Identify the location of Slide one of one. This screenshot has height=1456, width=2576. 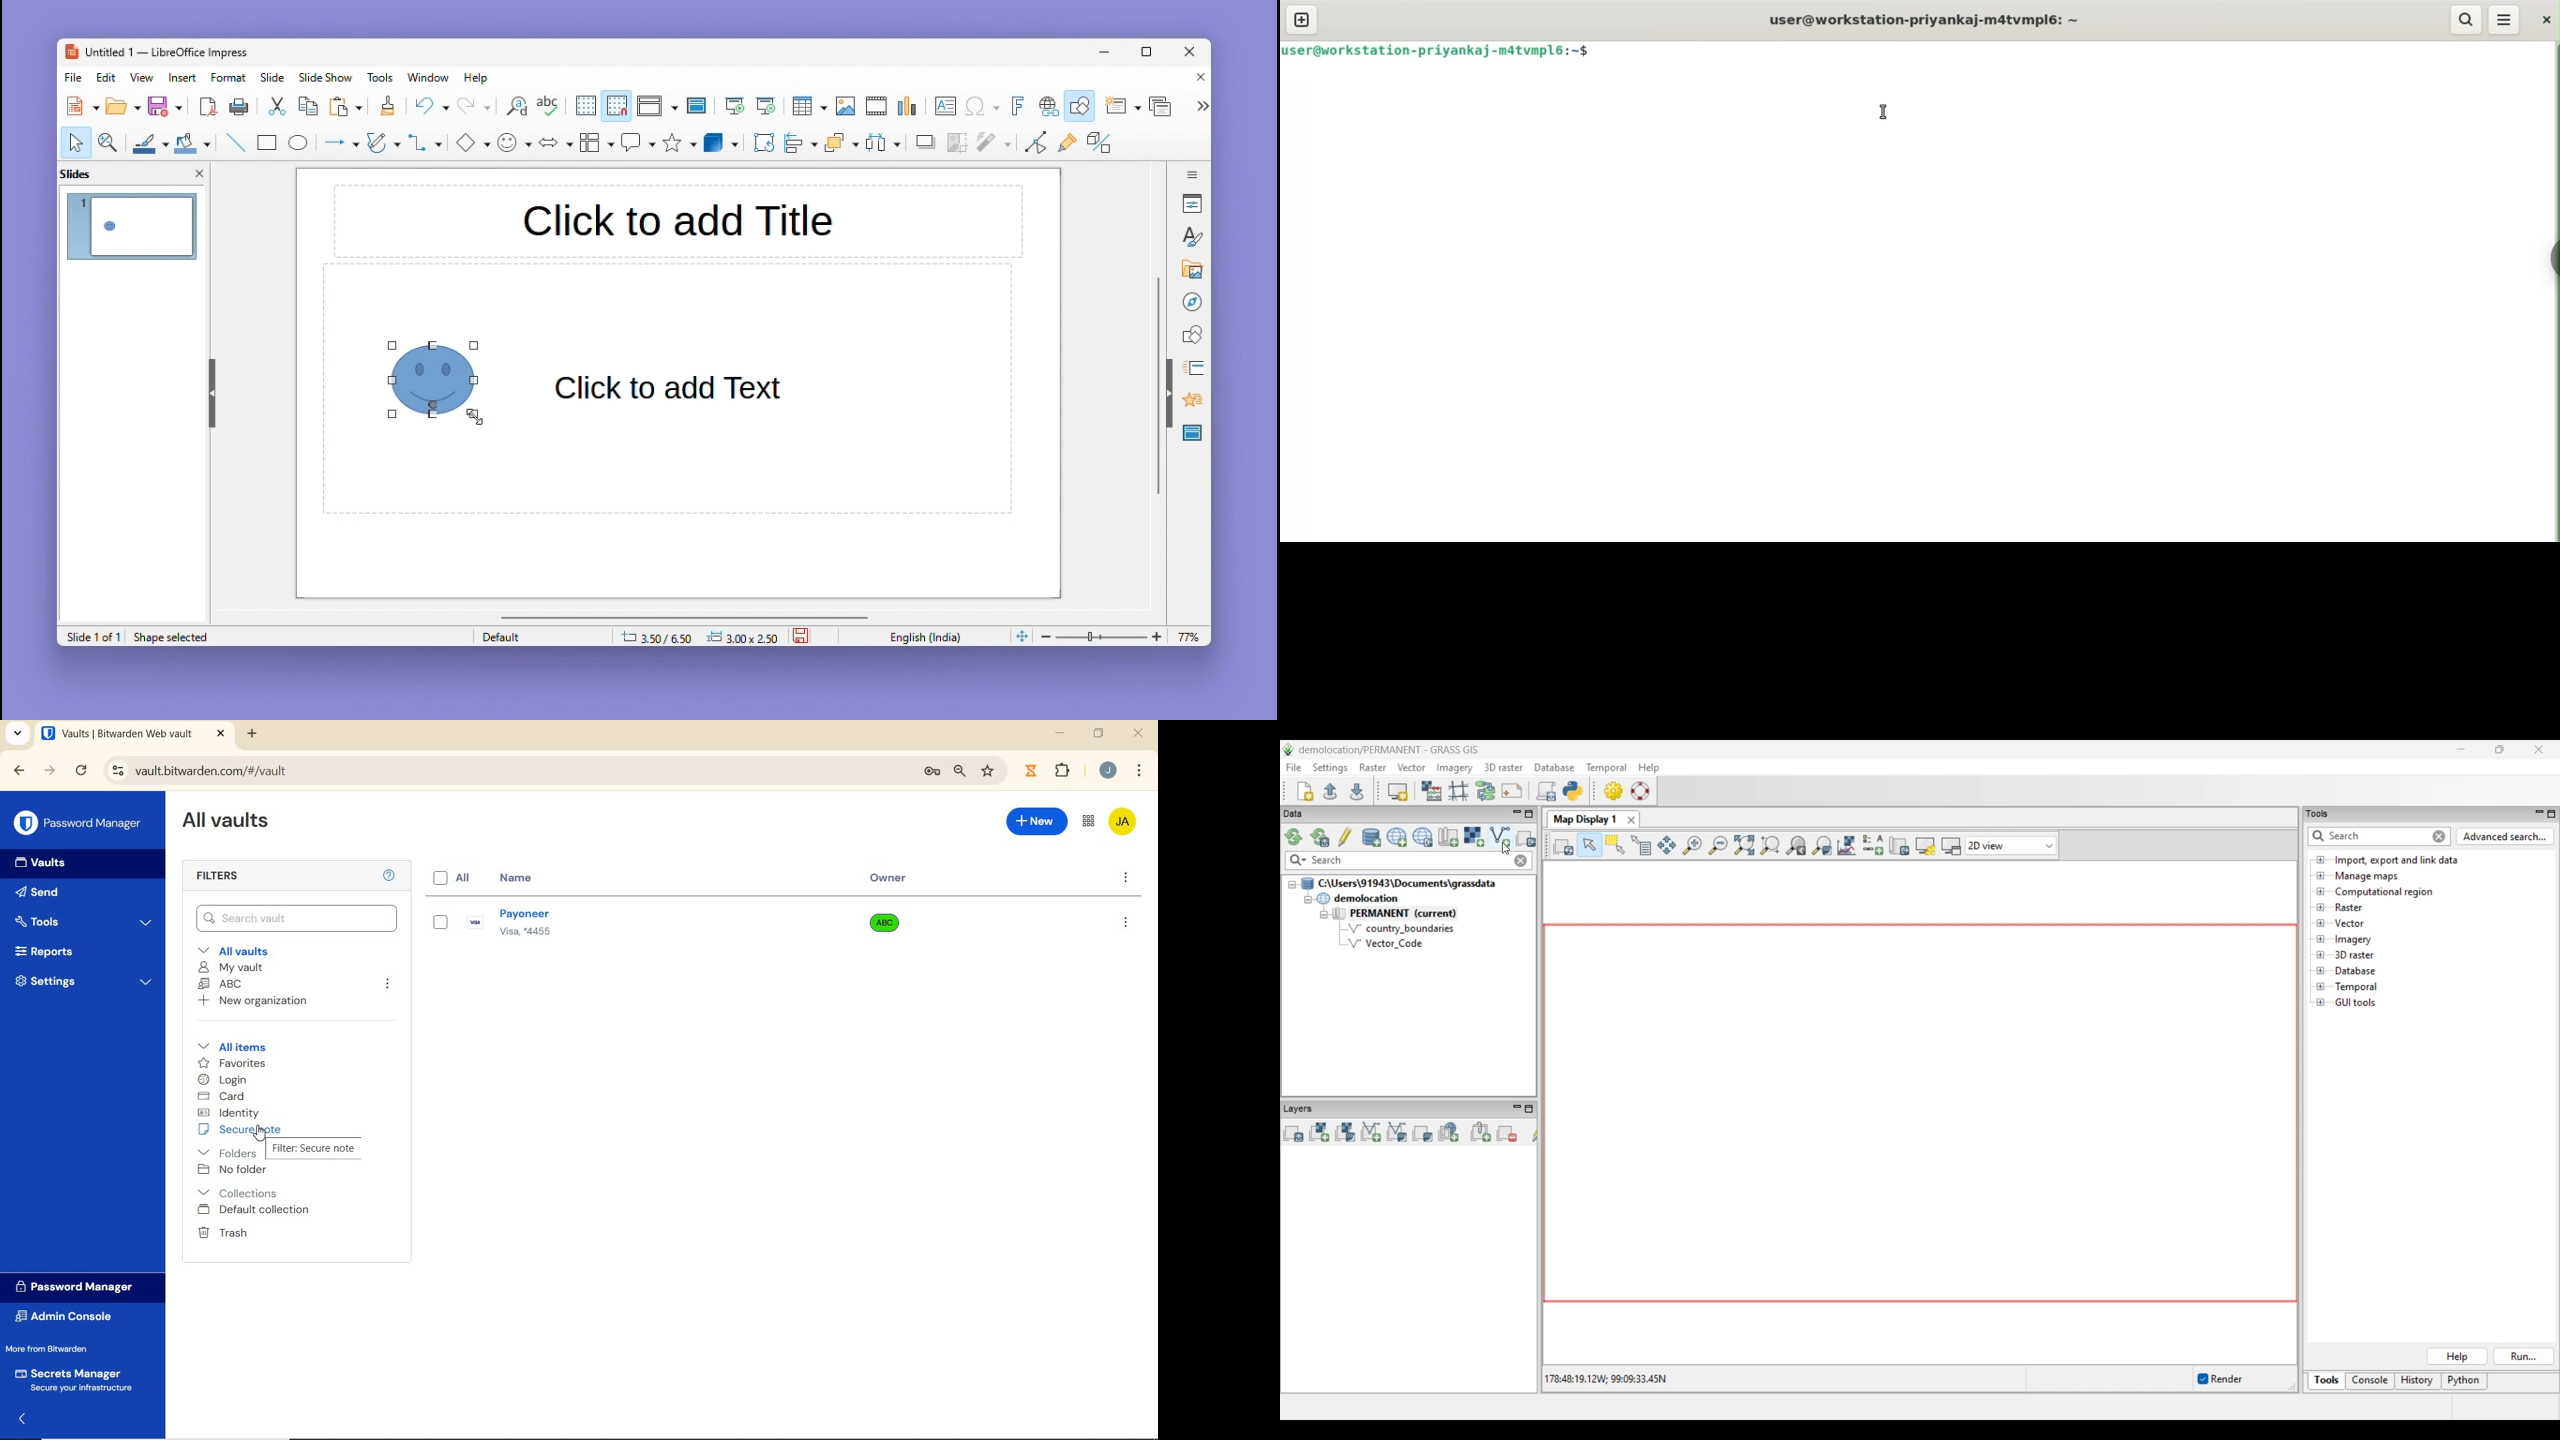
(91, 637).